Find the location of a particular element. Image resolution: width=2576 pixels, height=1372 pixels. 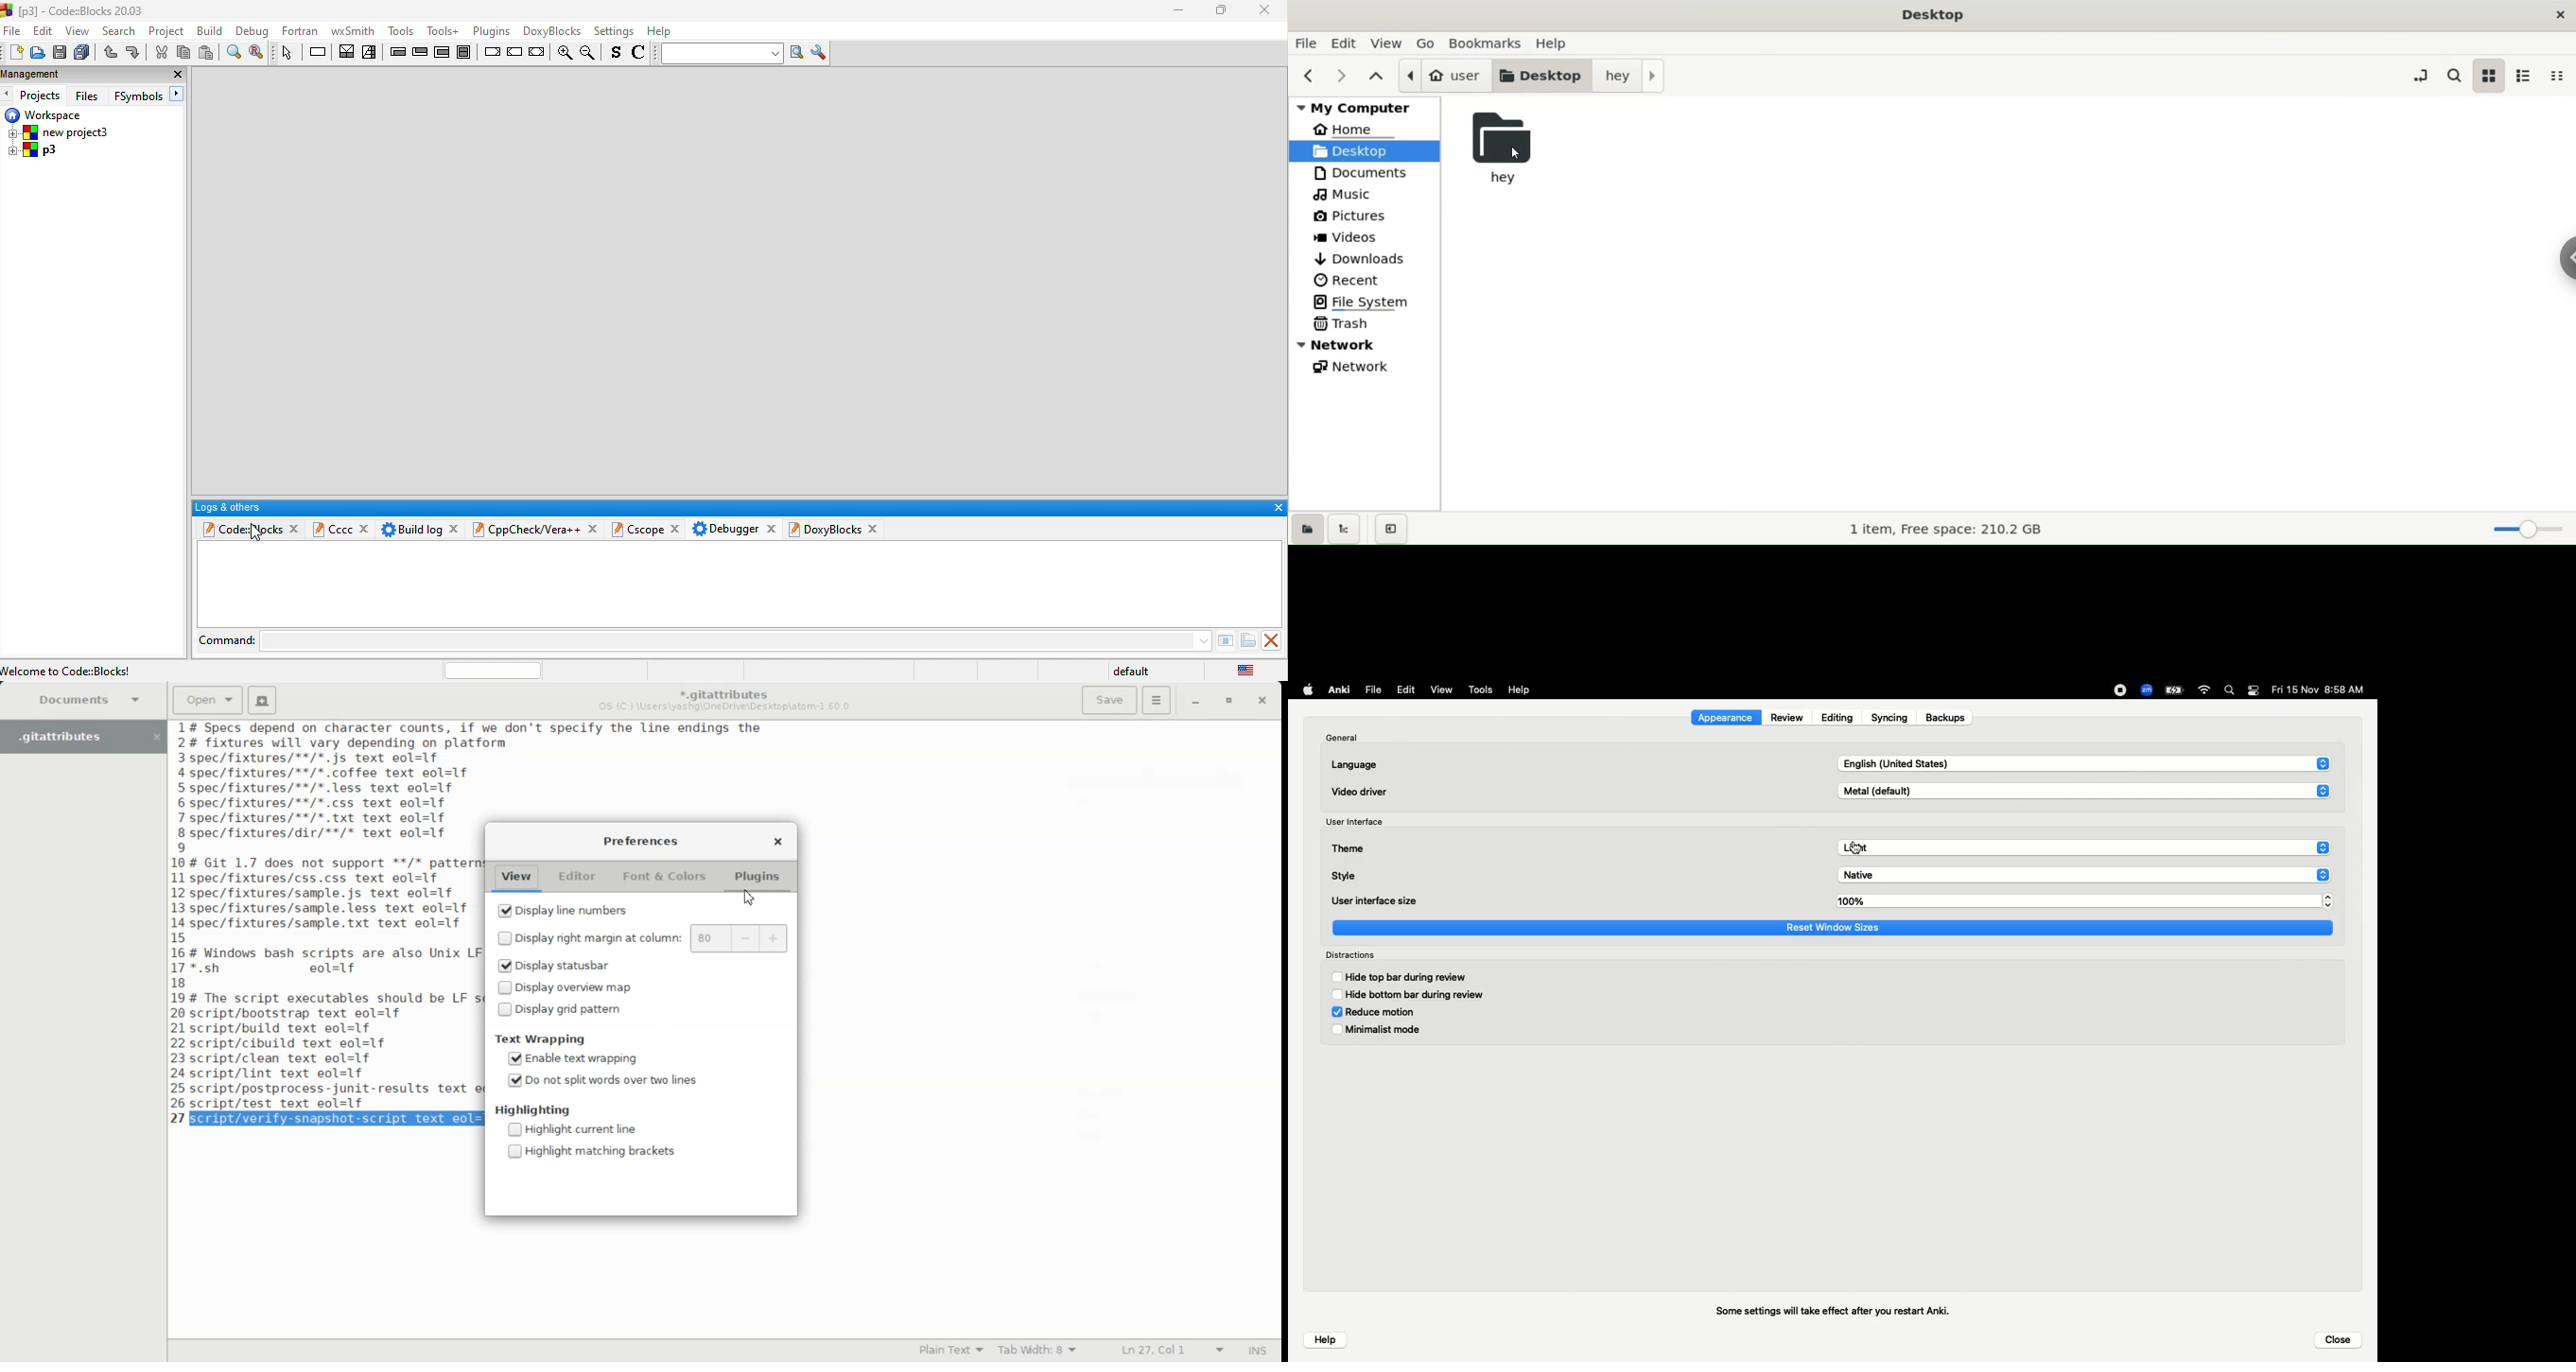

new is located at coordinates (13, 54).